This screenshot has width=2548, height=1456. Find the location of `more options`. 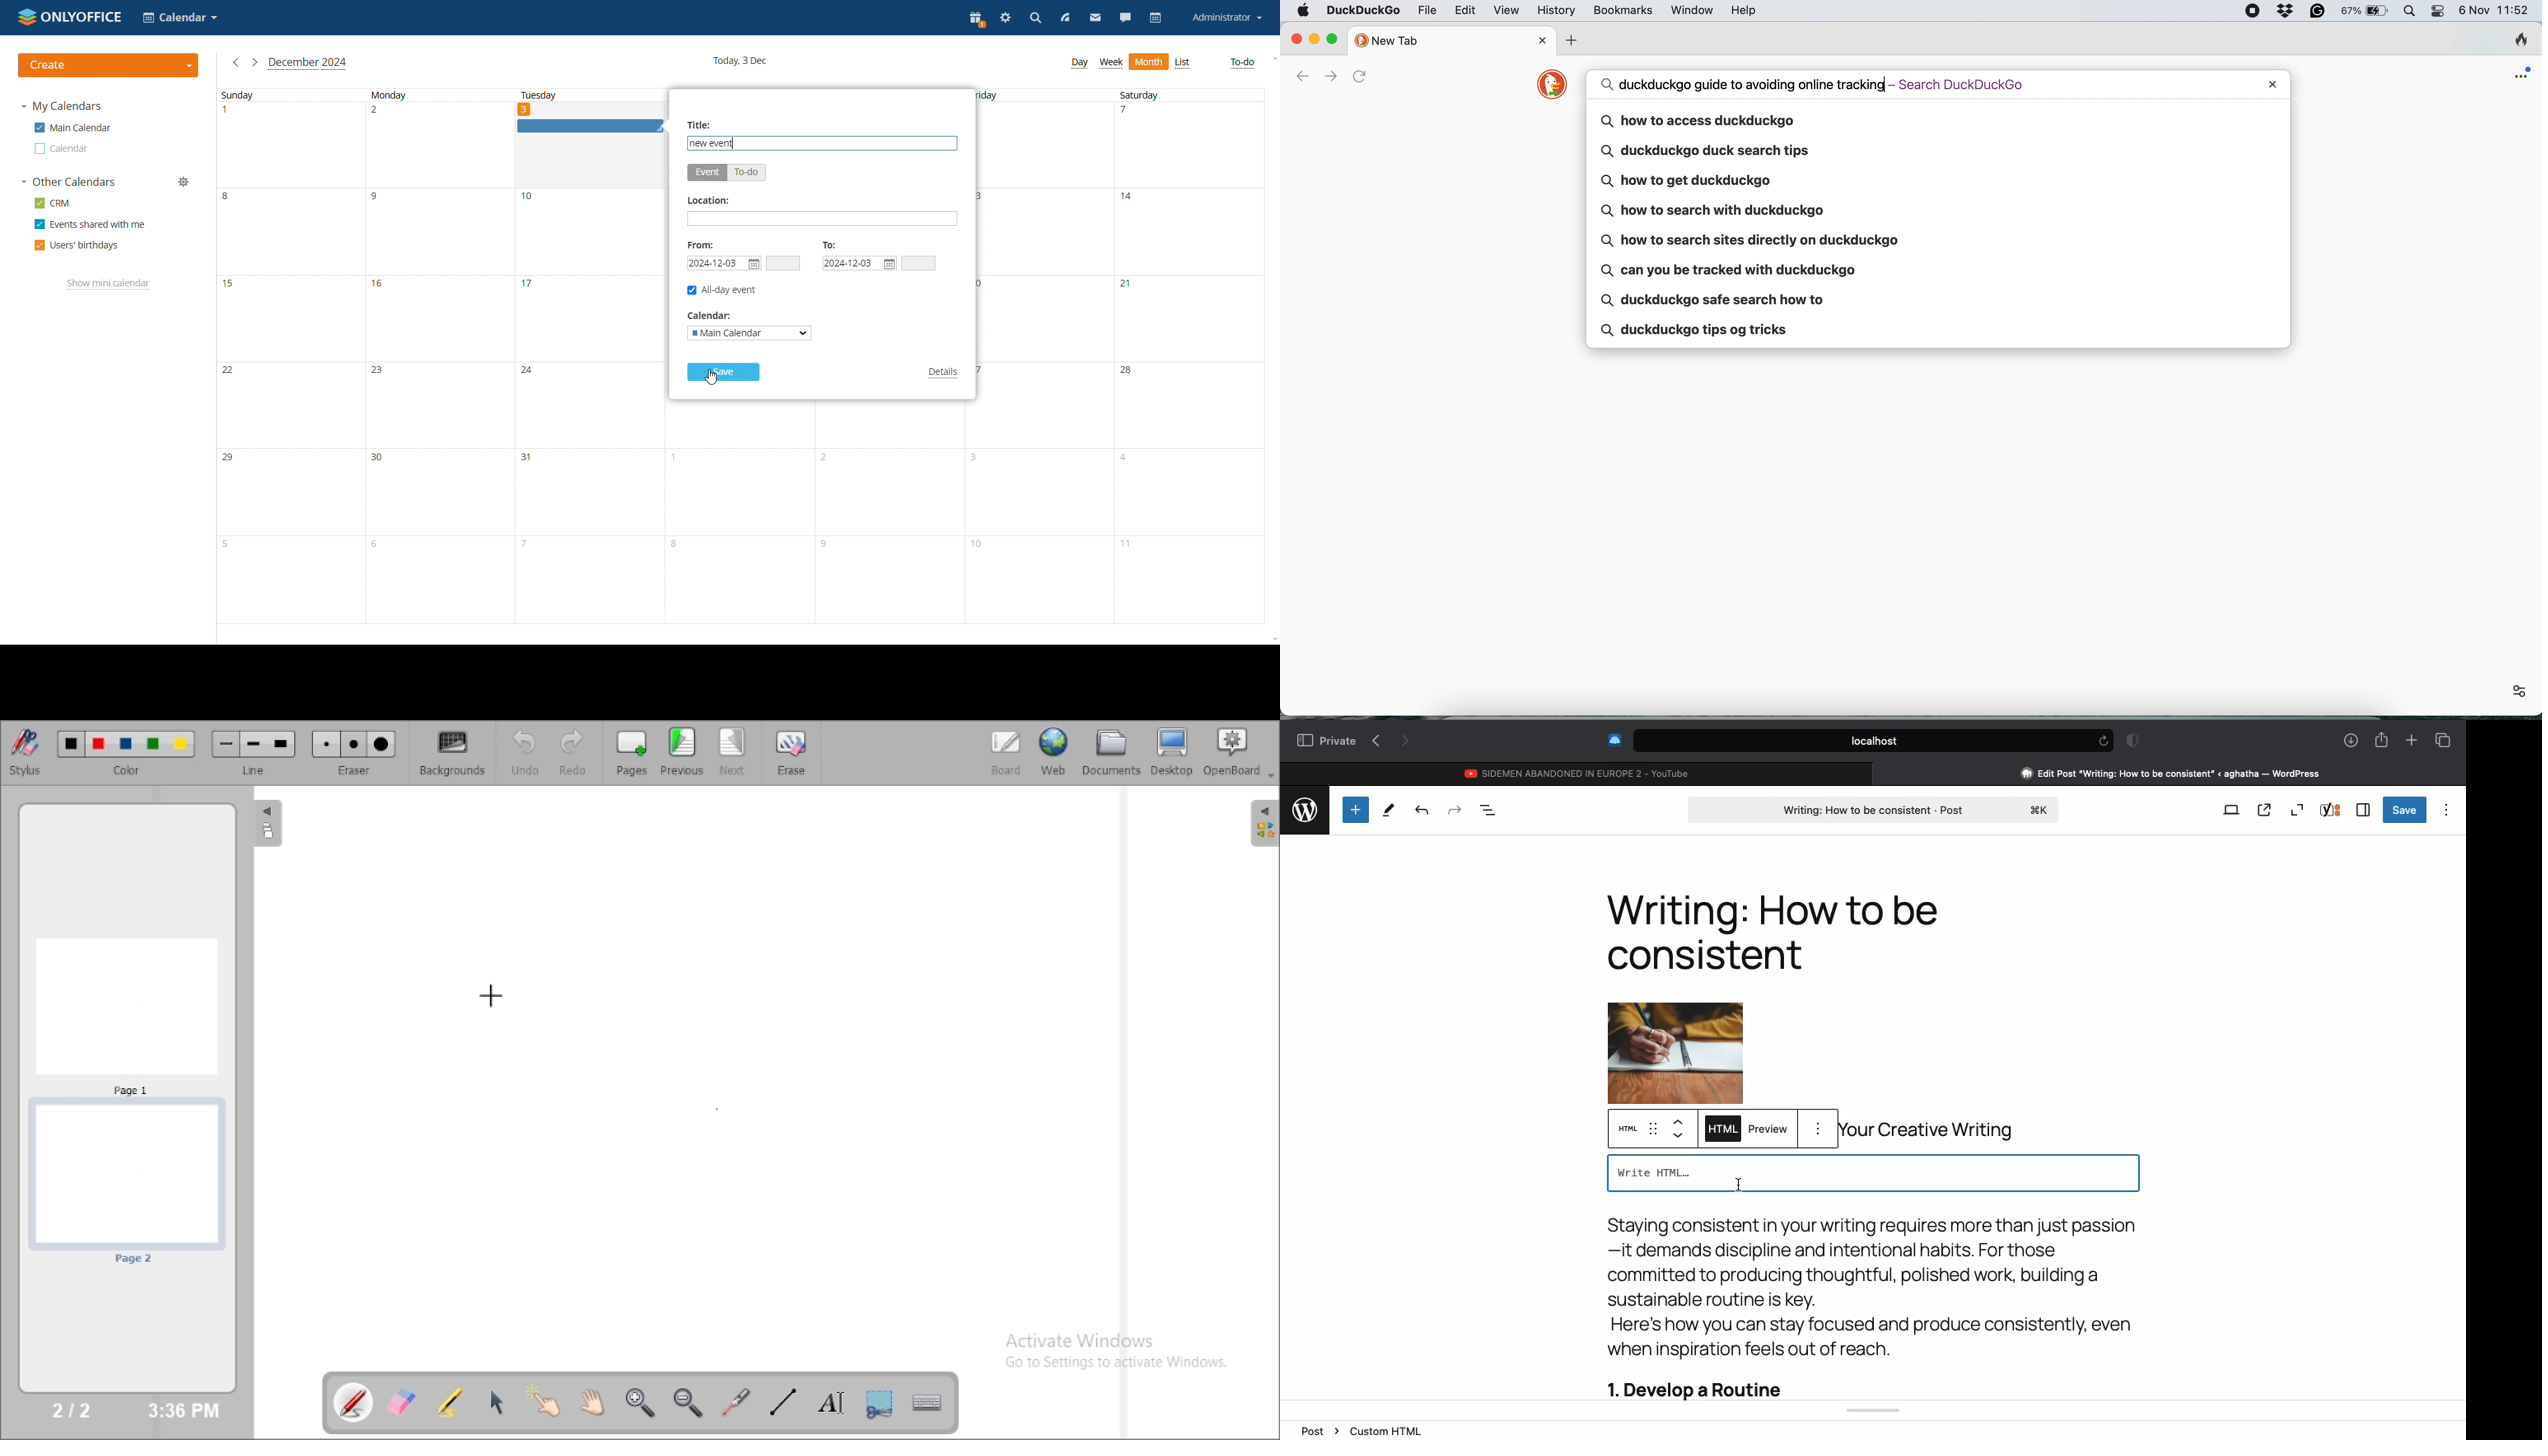

more options is located at coordinates (1821, 1129).